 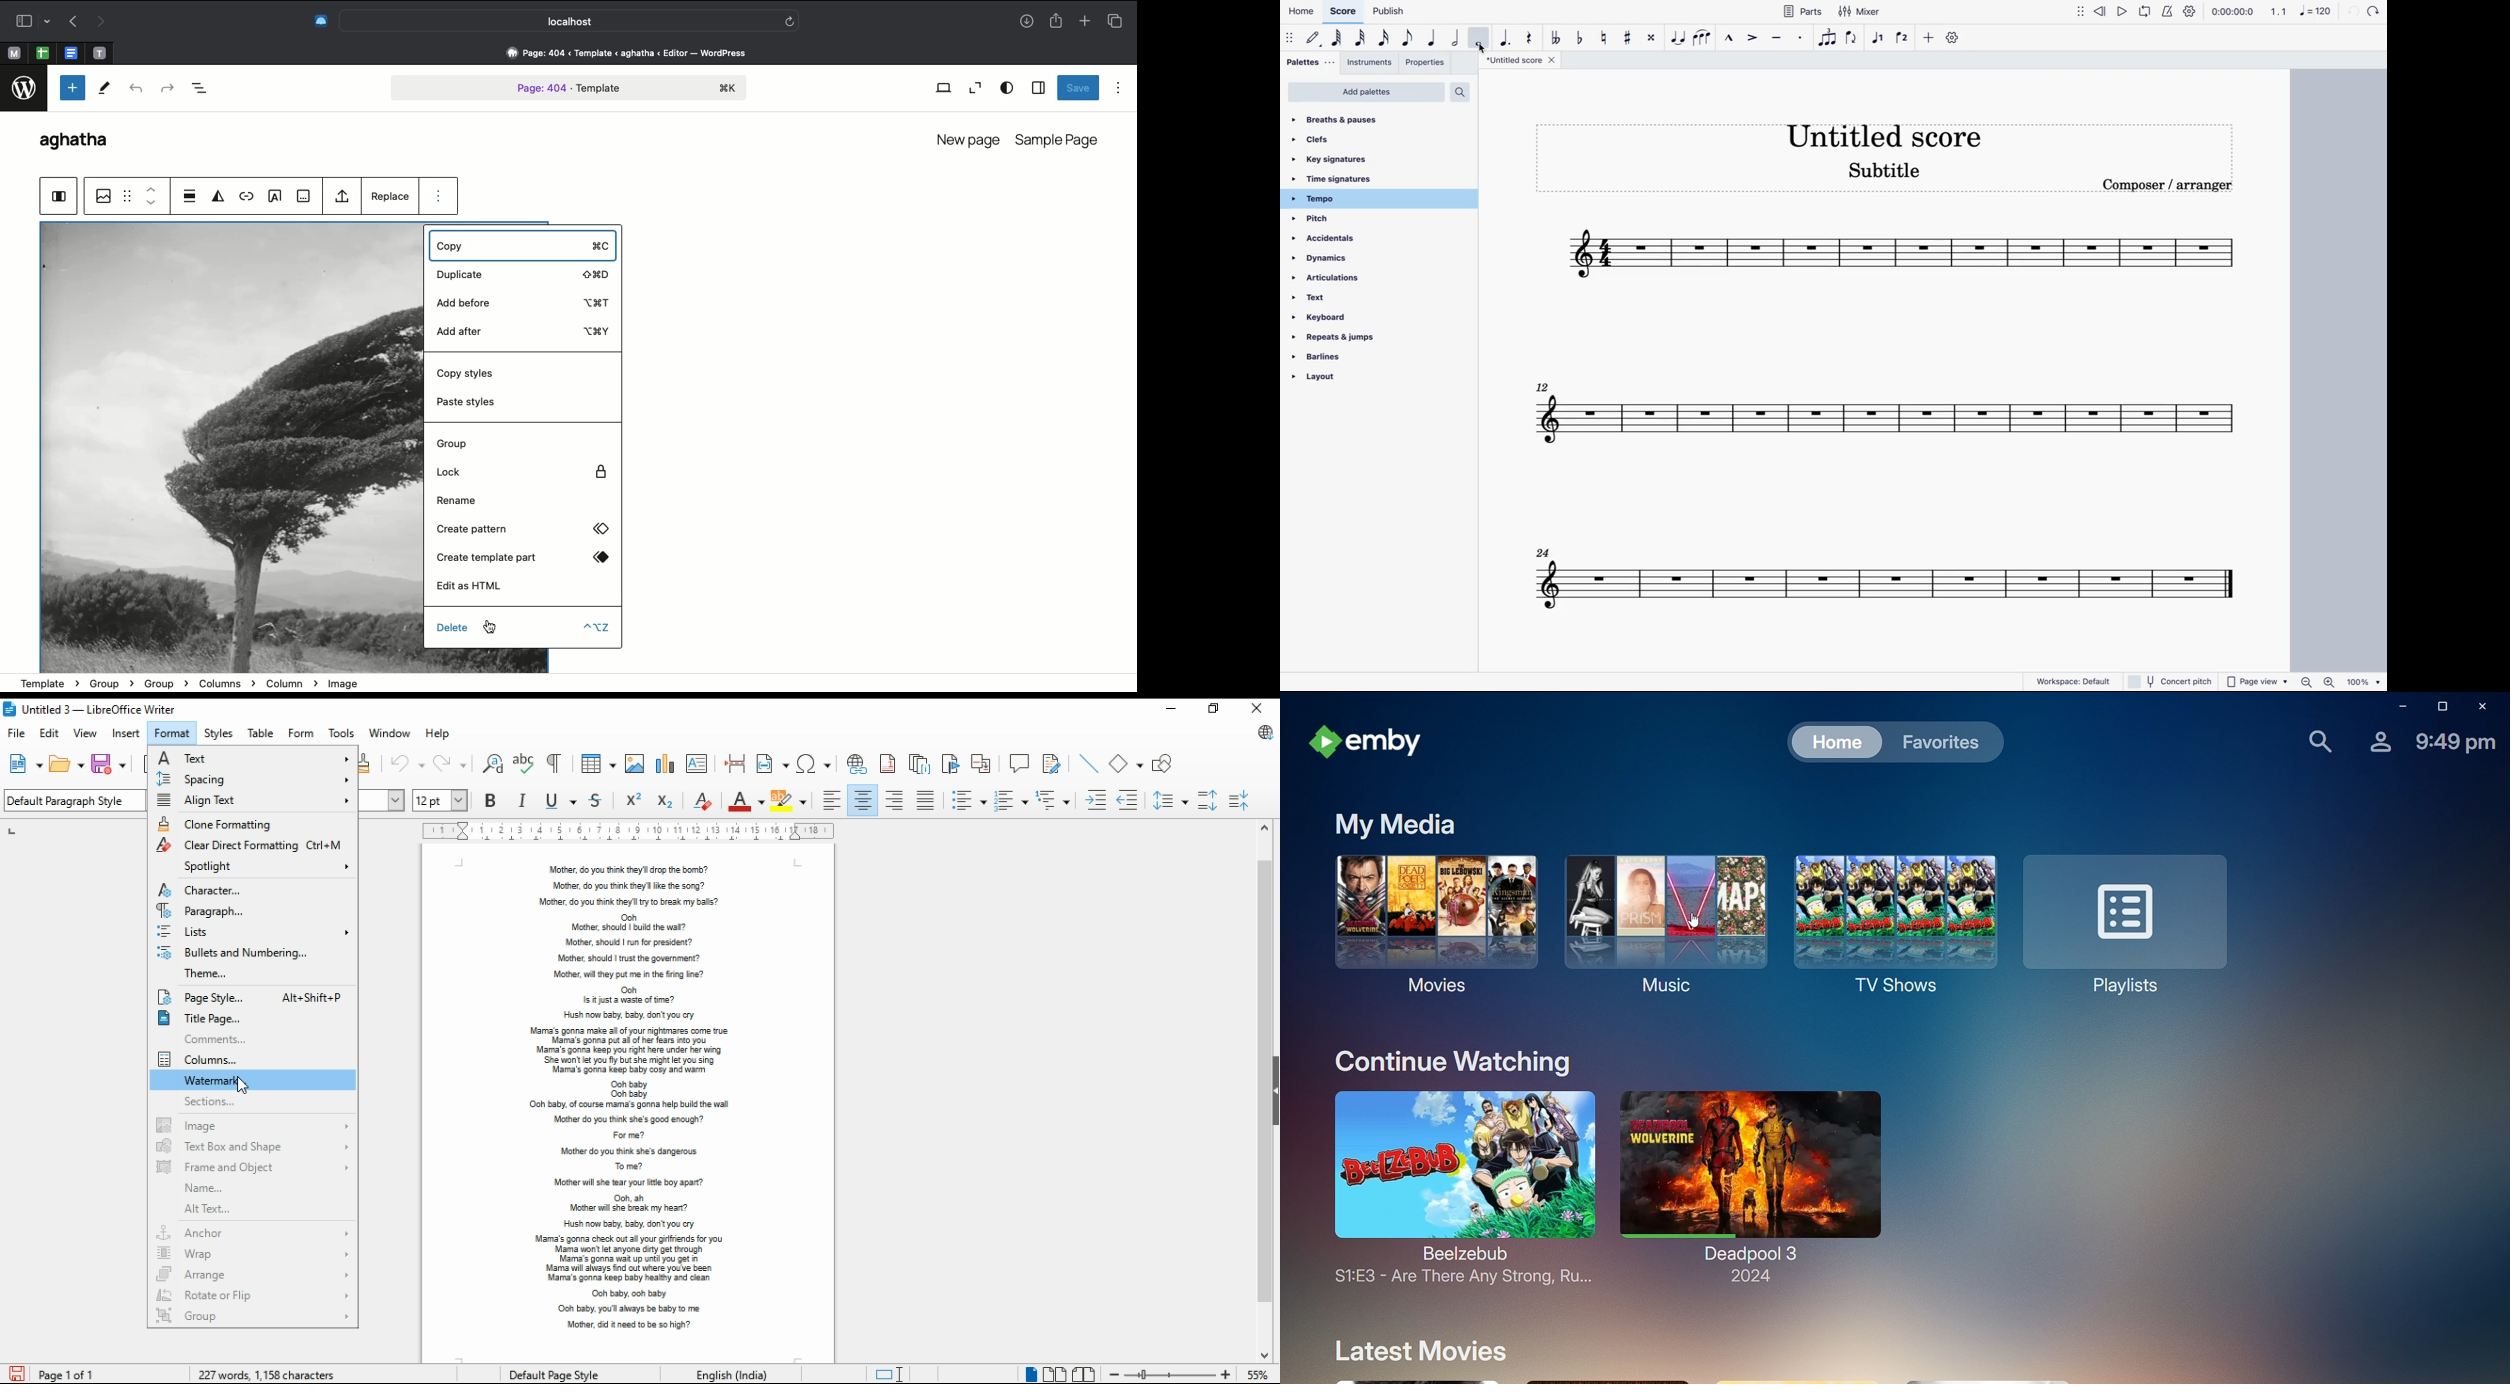 I want to click on page style, so click(x=250, y=996).